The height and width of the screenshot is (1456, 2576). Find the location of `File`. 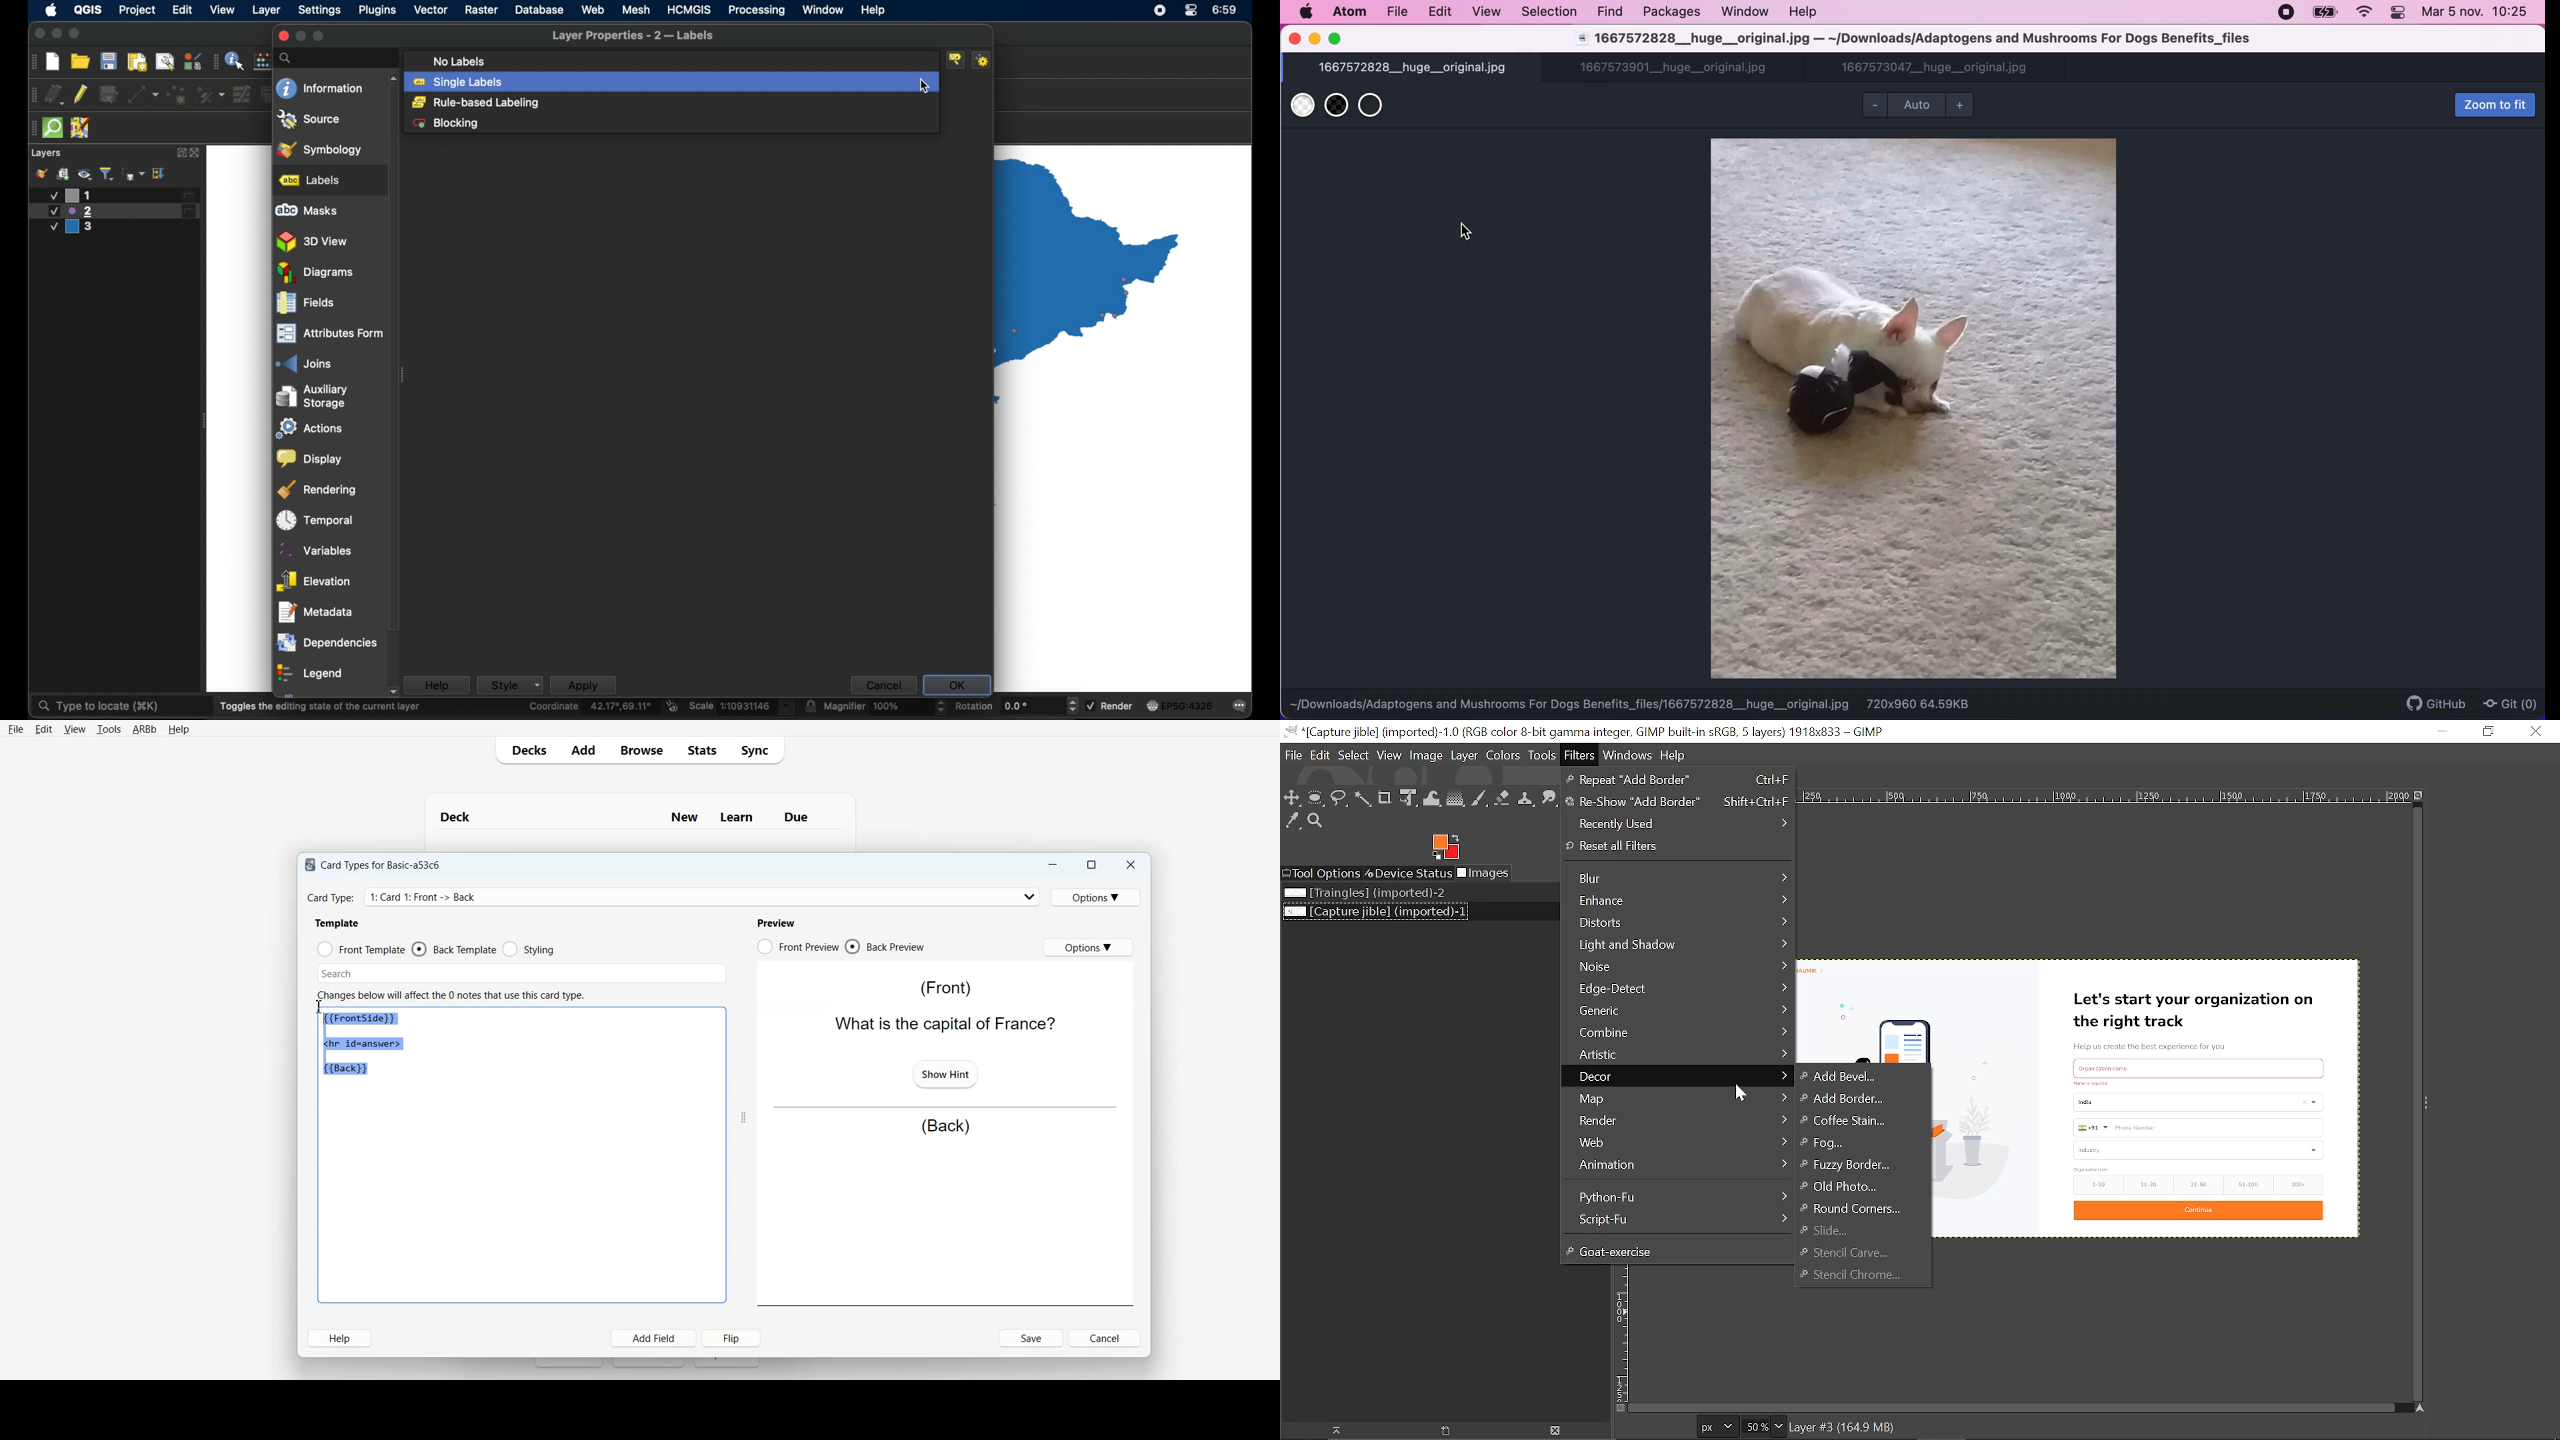

File is located at coordinates (15, 729).